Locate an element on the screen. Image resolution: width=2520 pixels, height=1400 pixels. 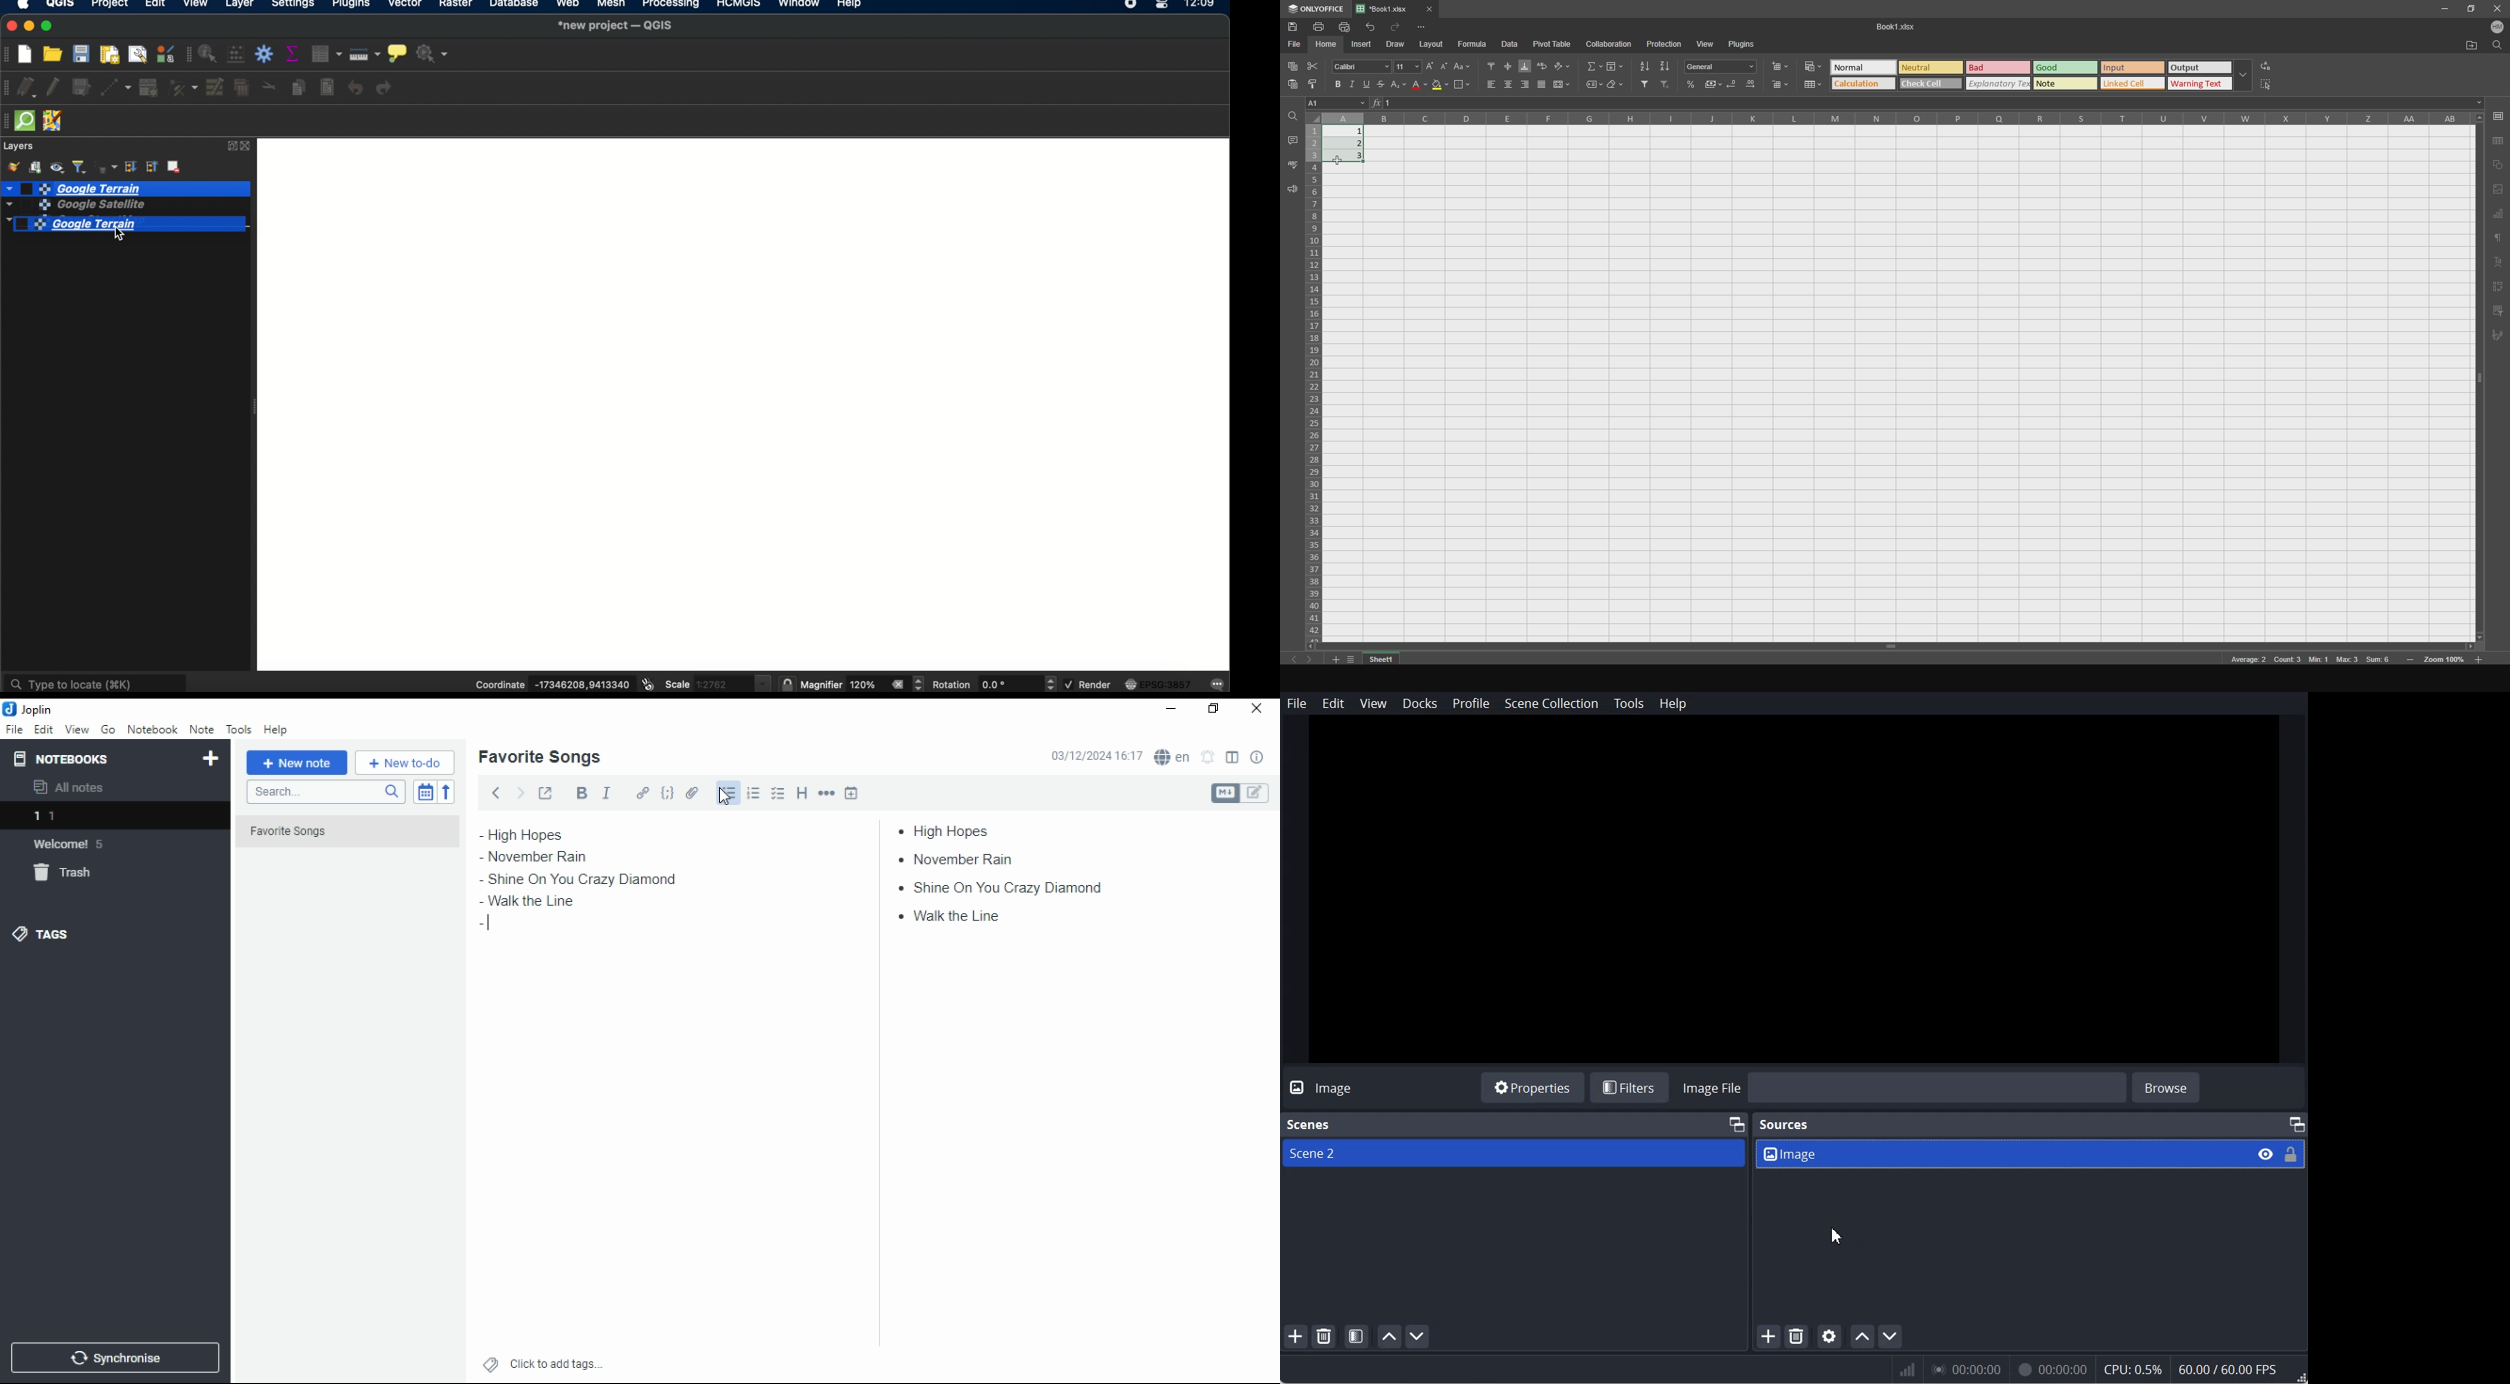
horizontal rule is located at coordinates (828, 792).